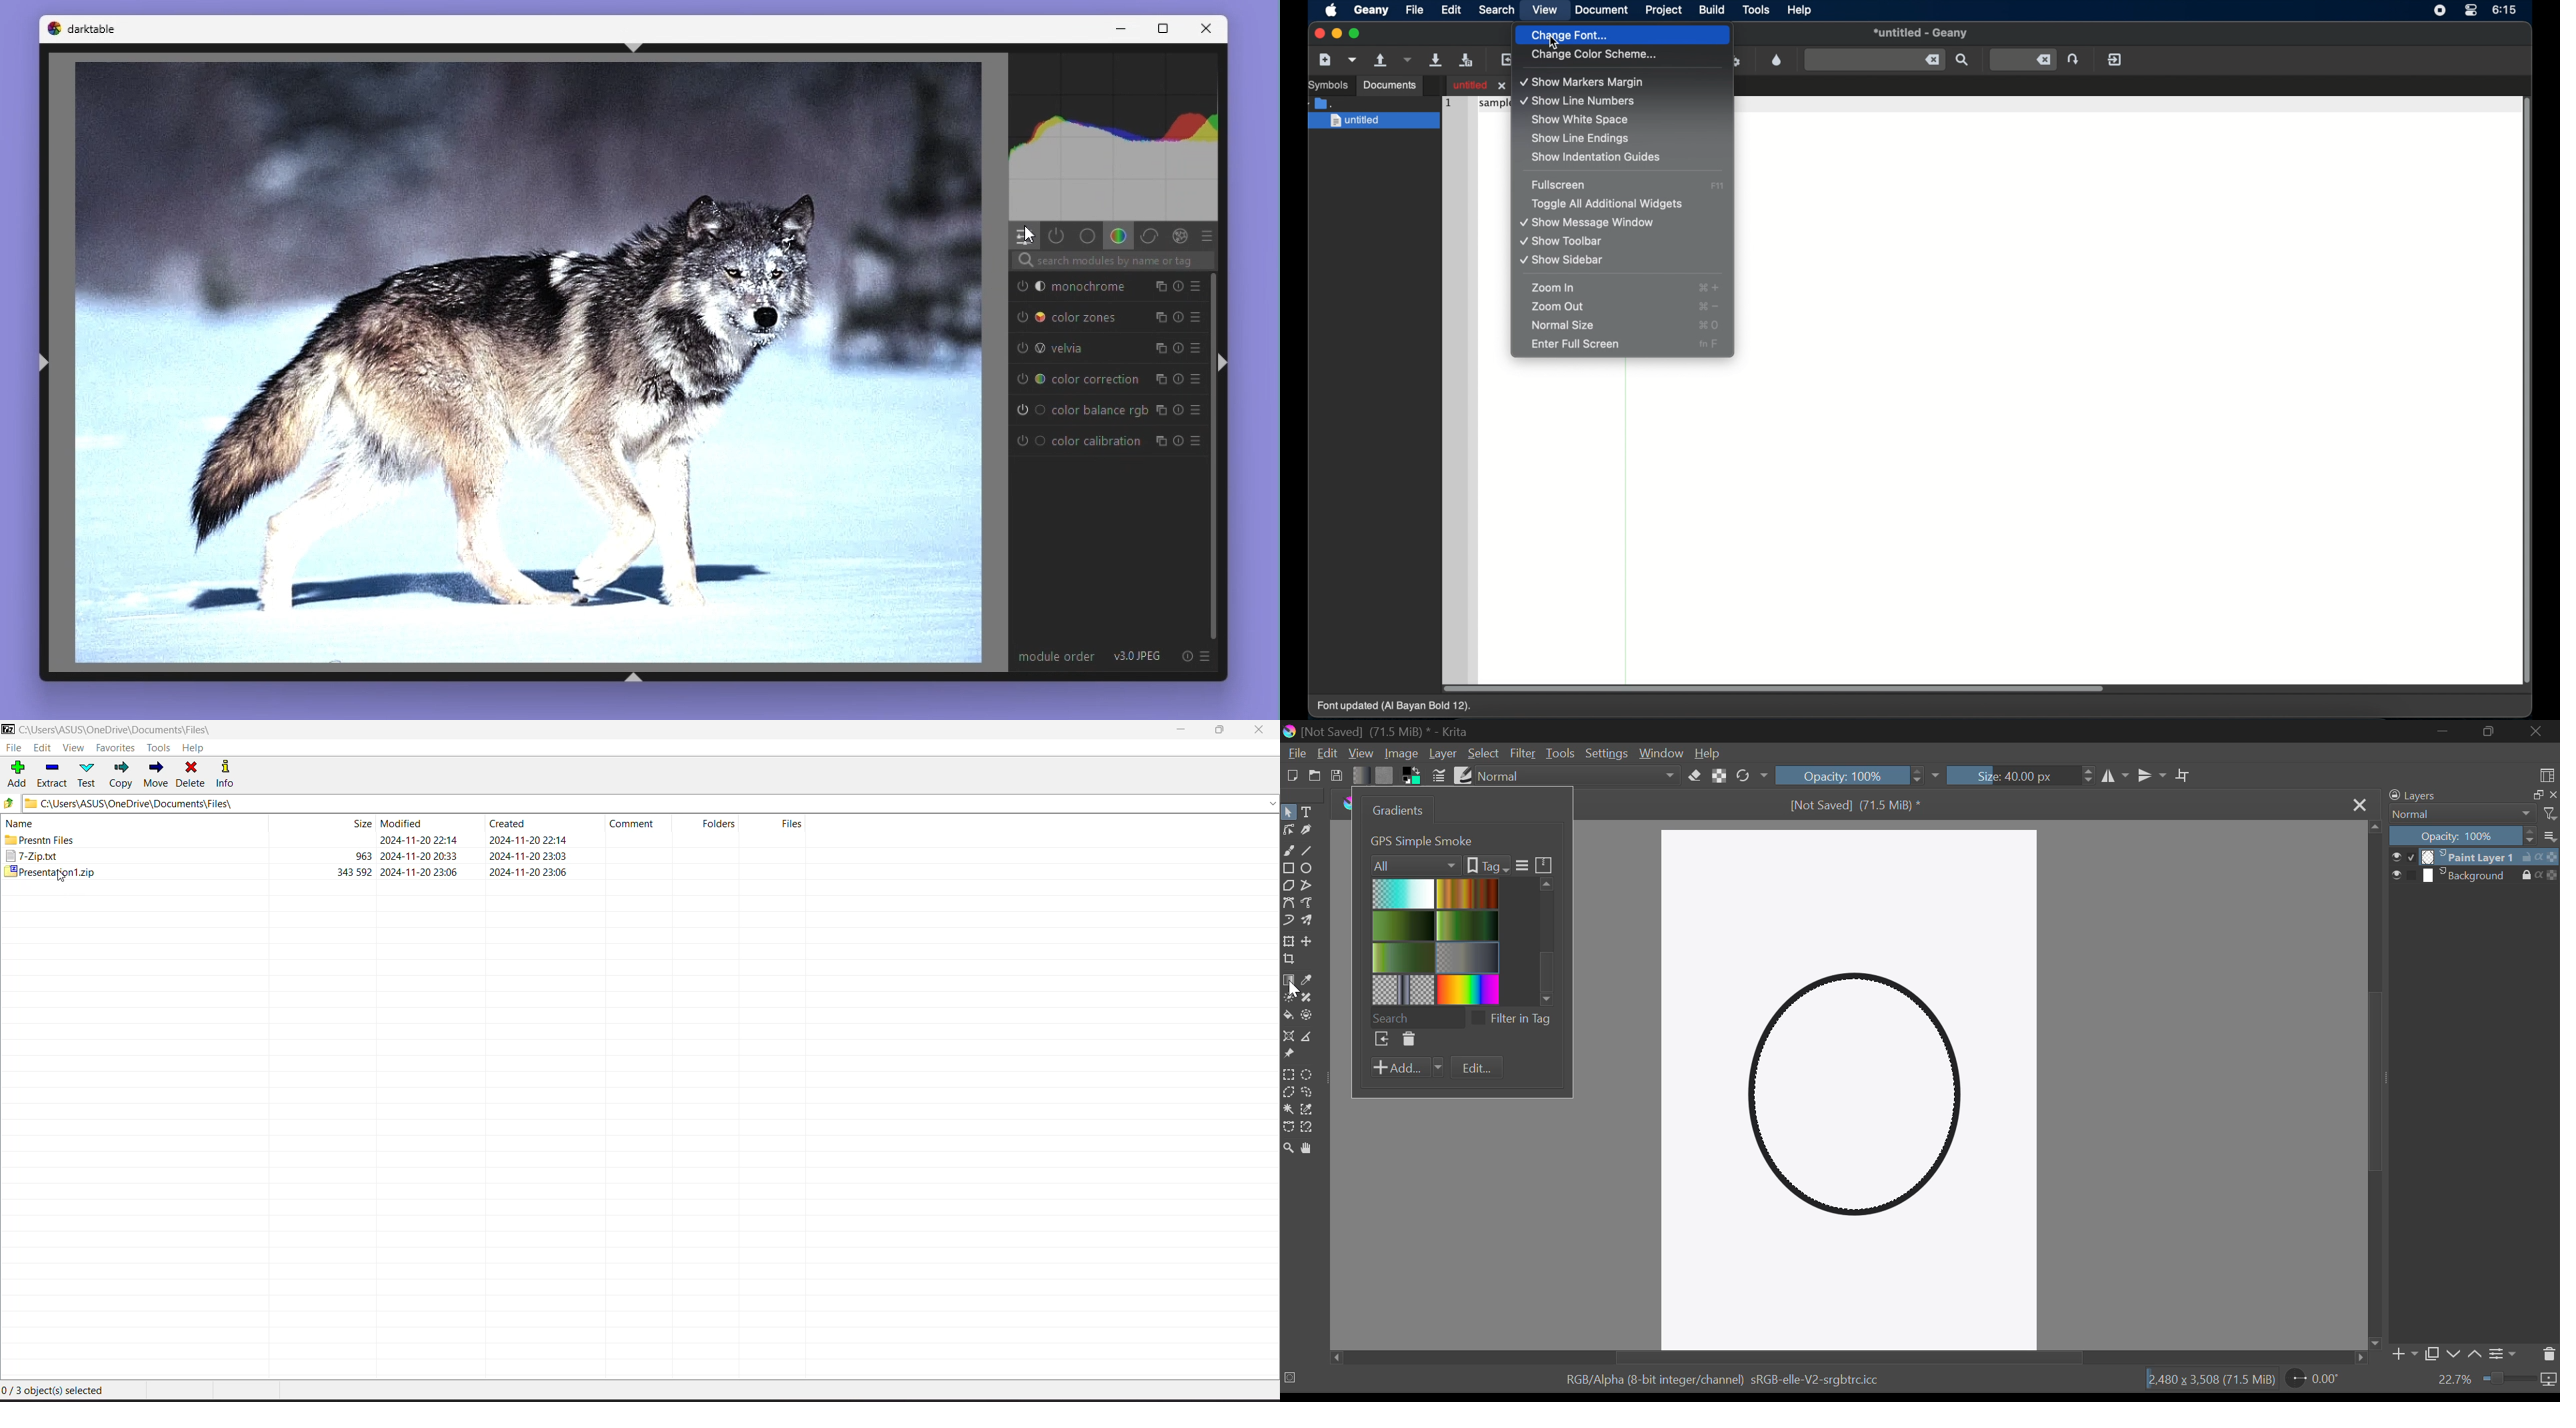  What do you see at coordinates (1361, 754) in the screenshot?
I see `View` at bounding box center [1361, 754].